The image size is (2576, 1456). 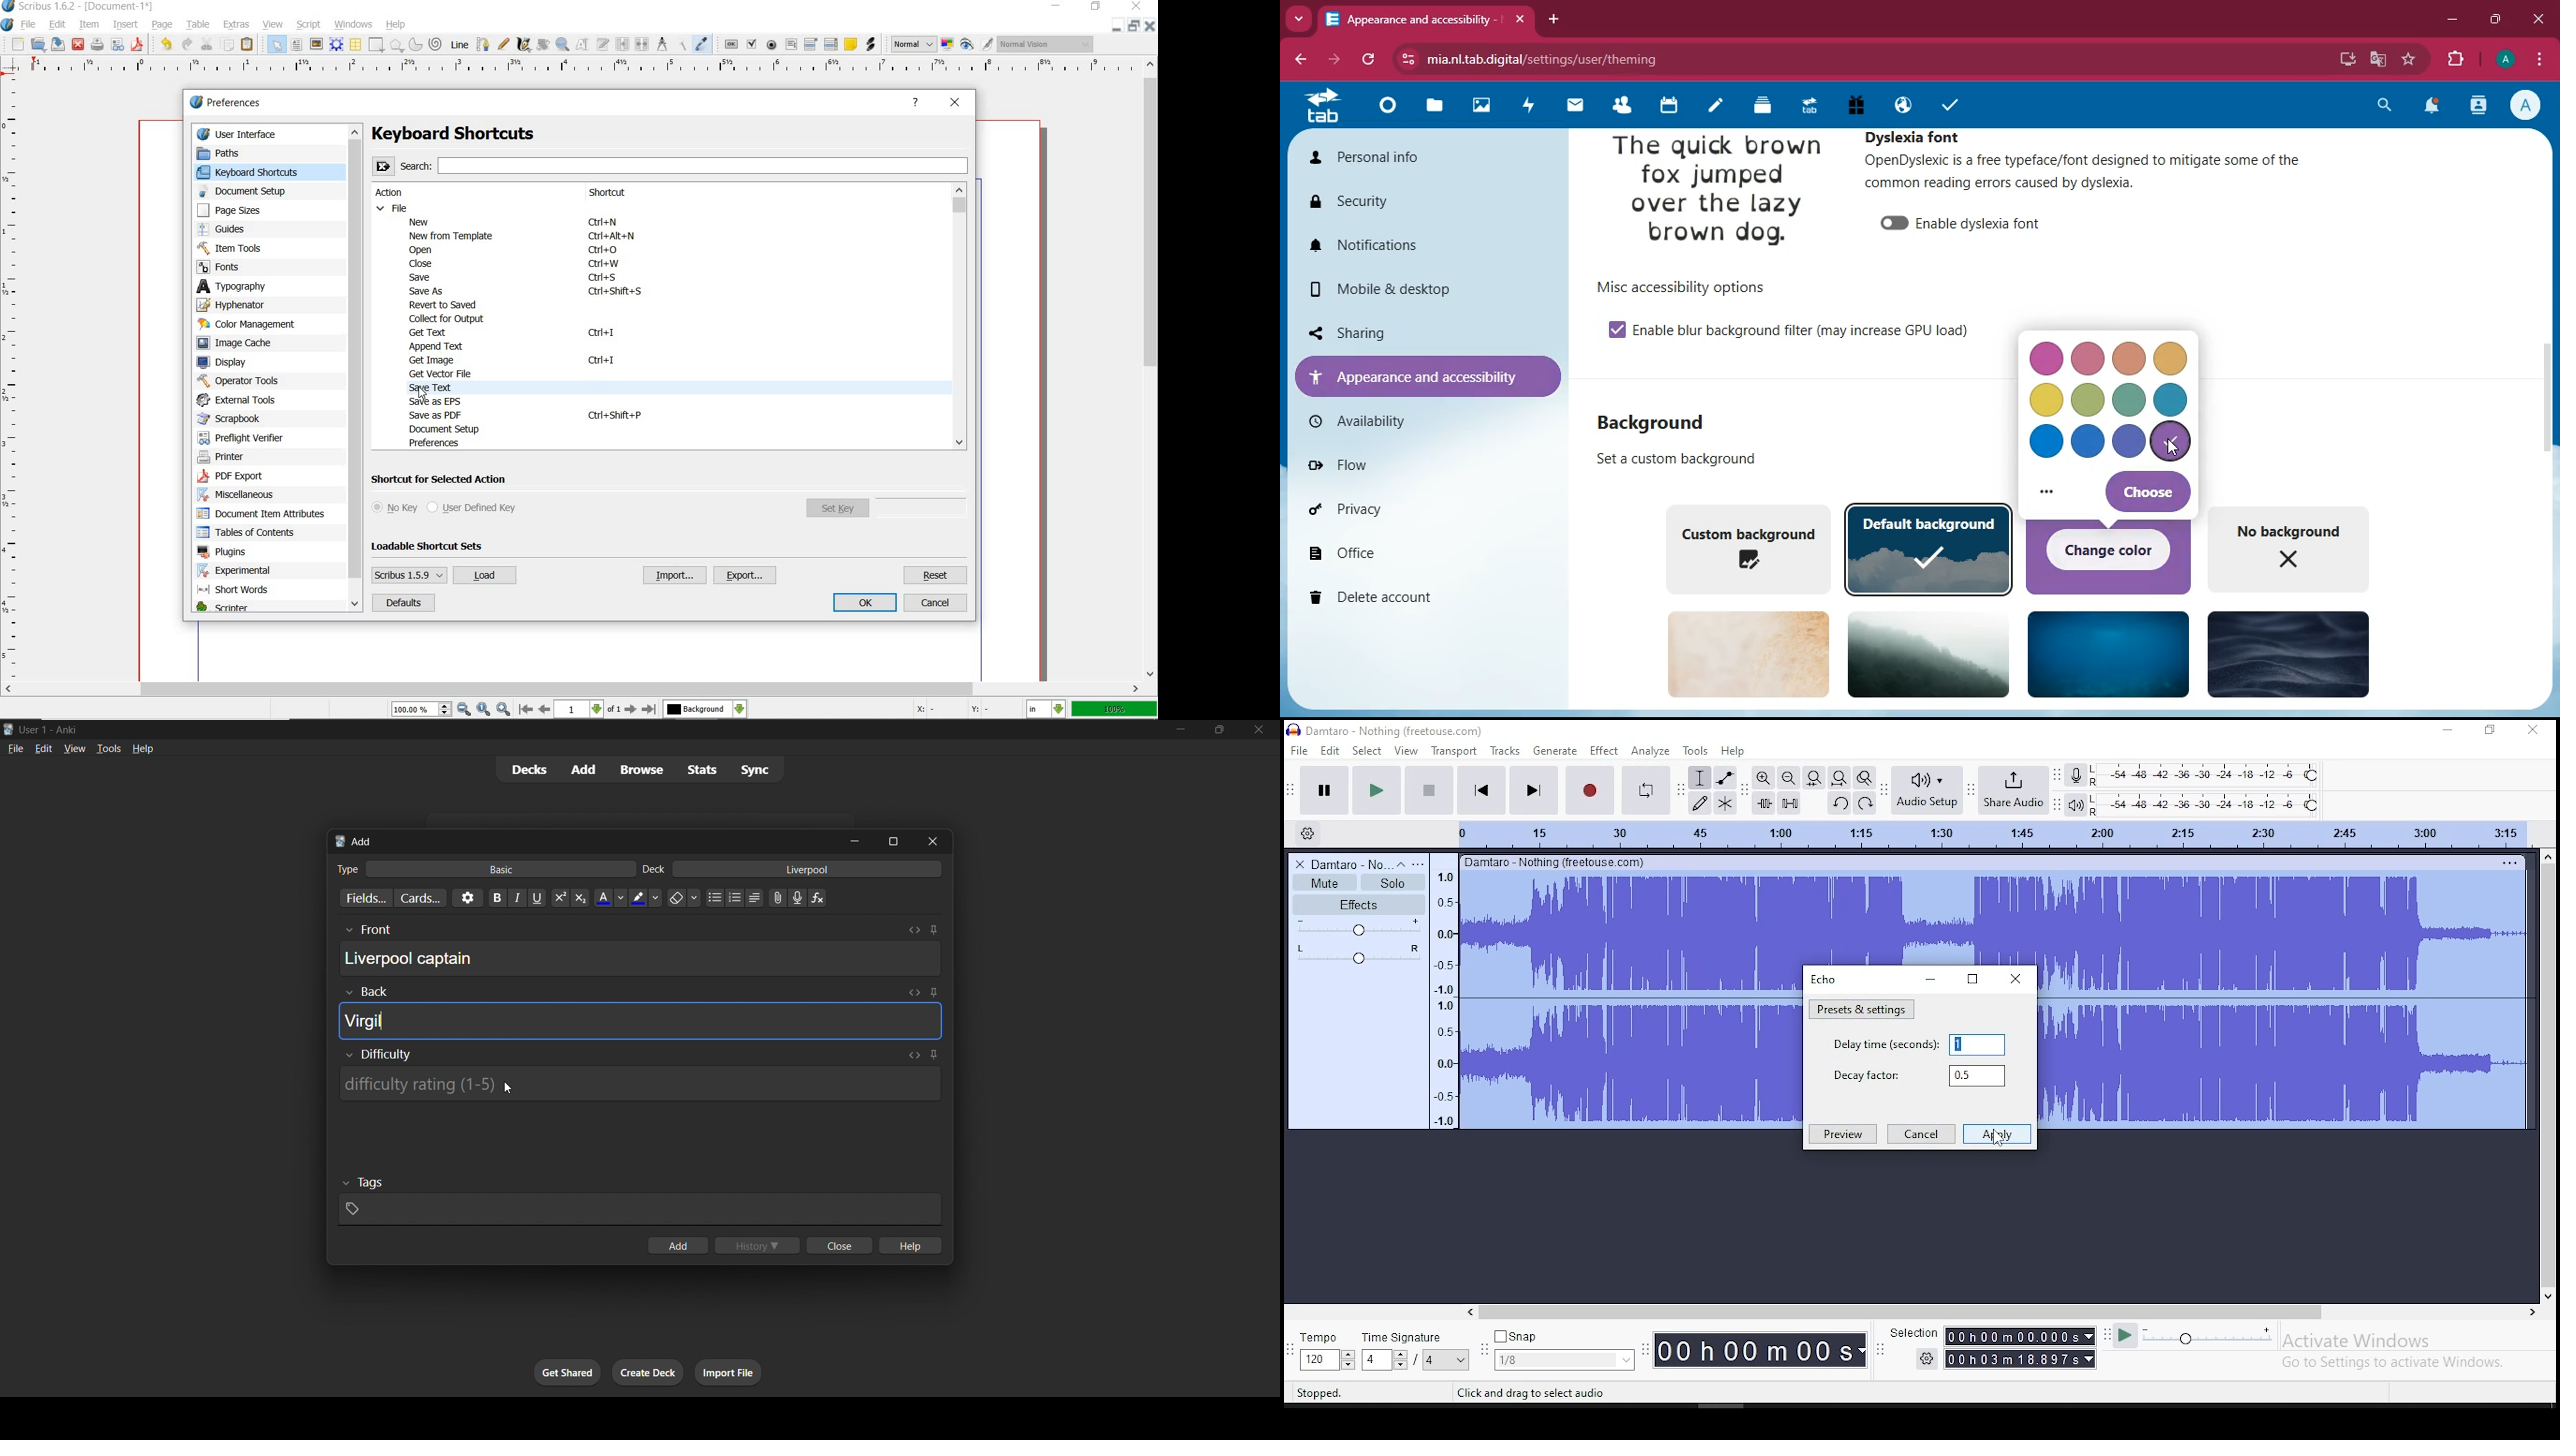 What do you see at coordinates (436, 401) in the screenshot?
I see `save as EPS` at bounding box center [436, 401].